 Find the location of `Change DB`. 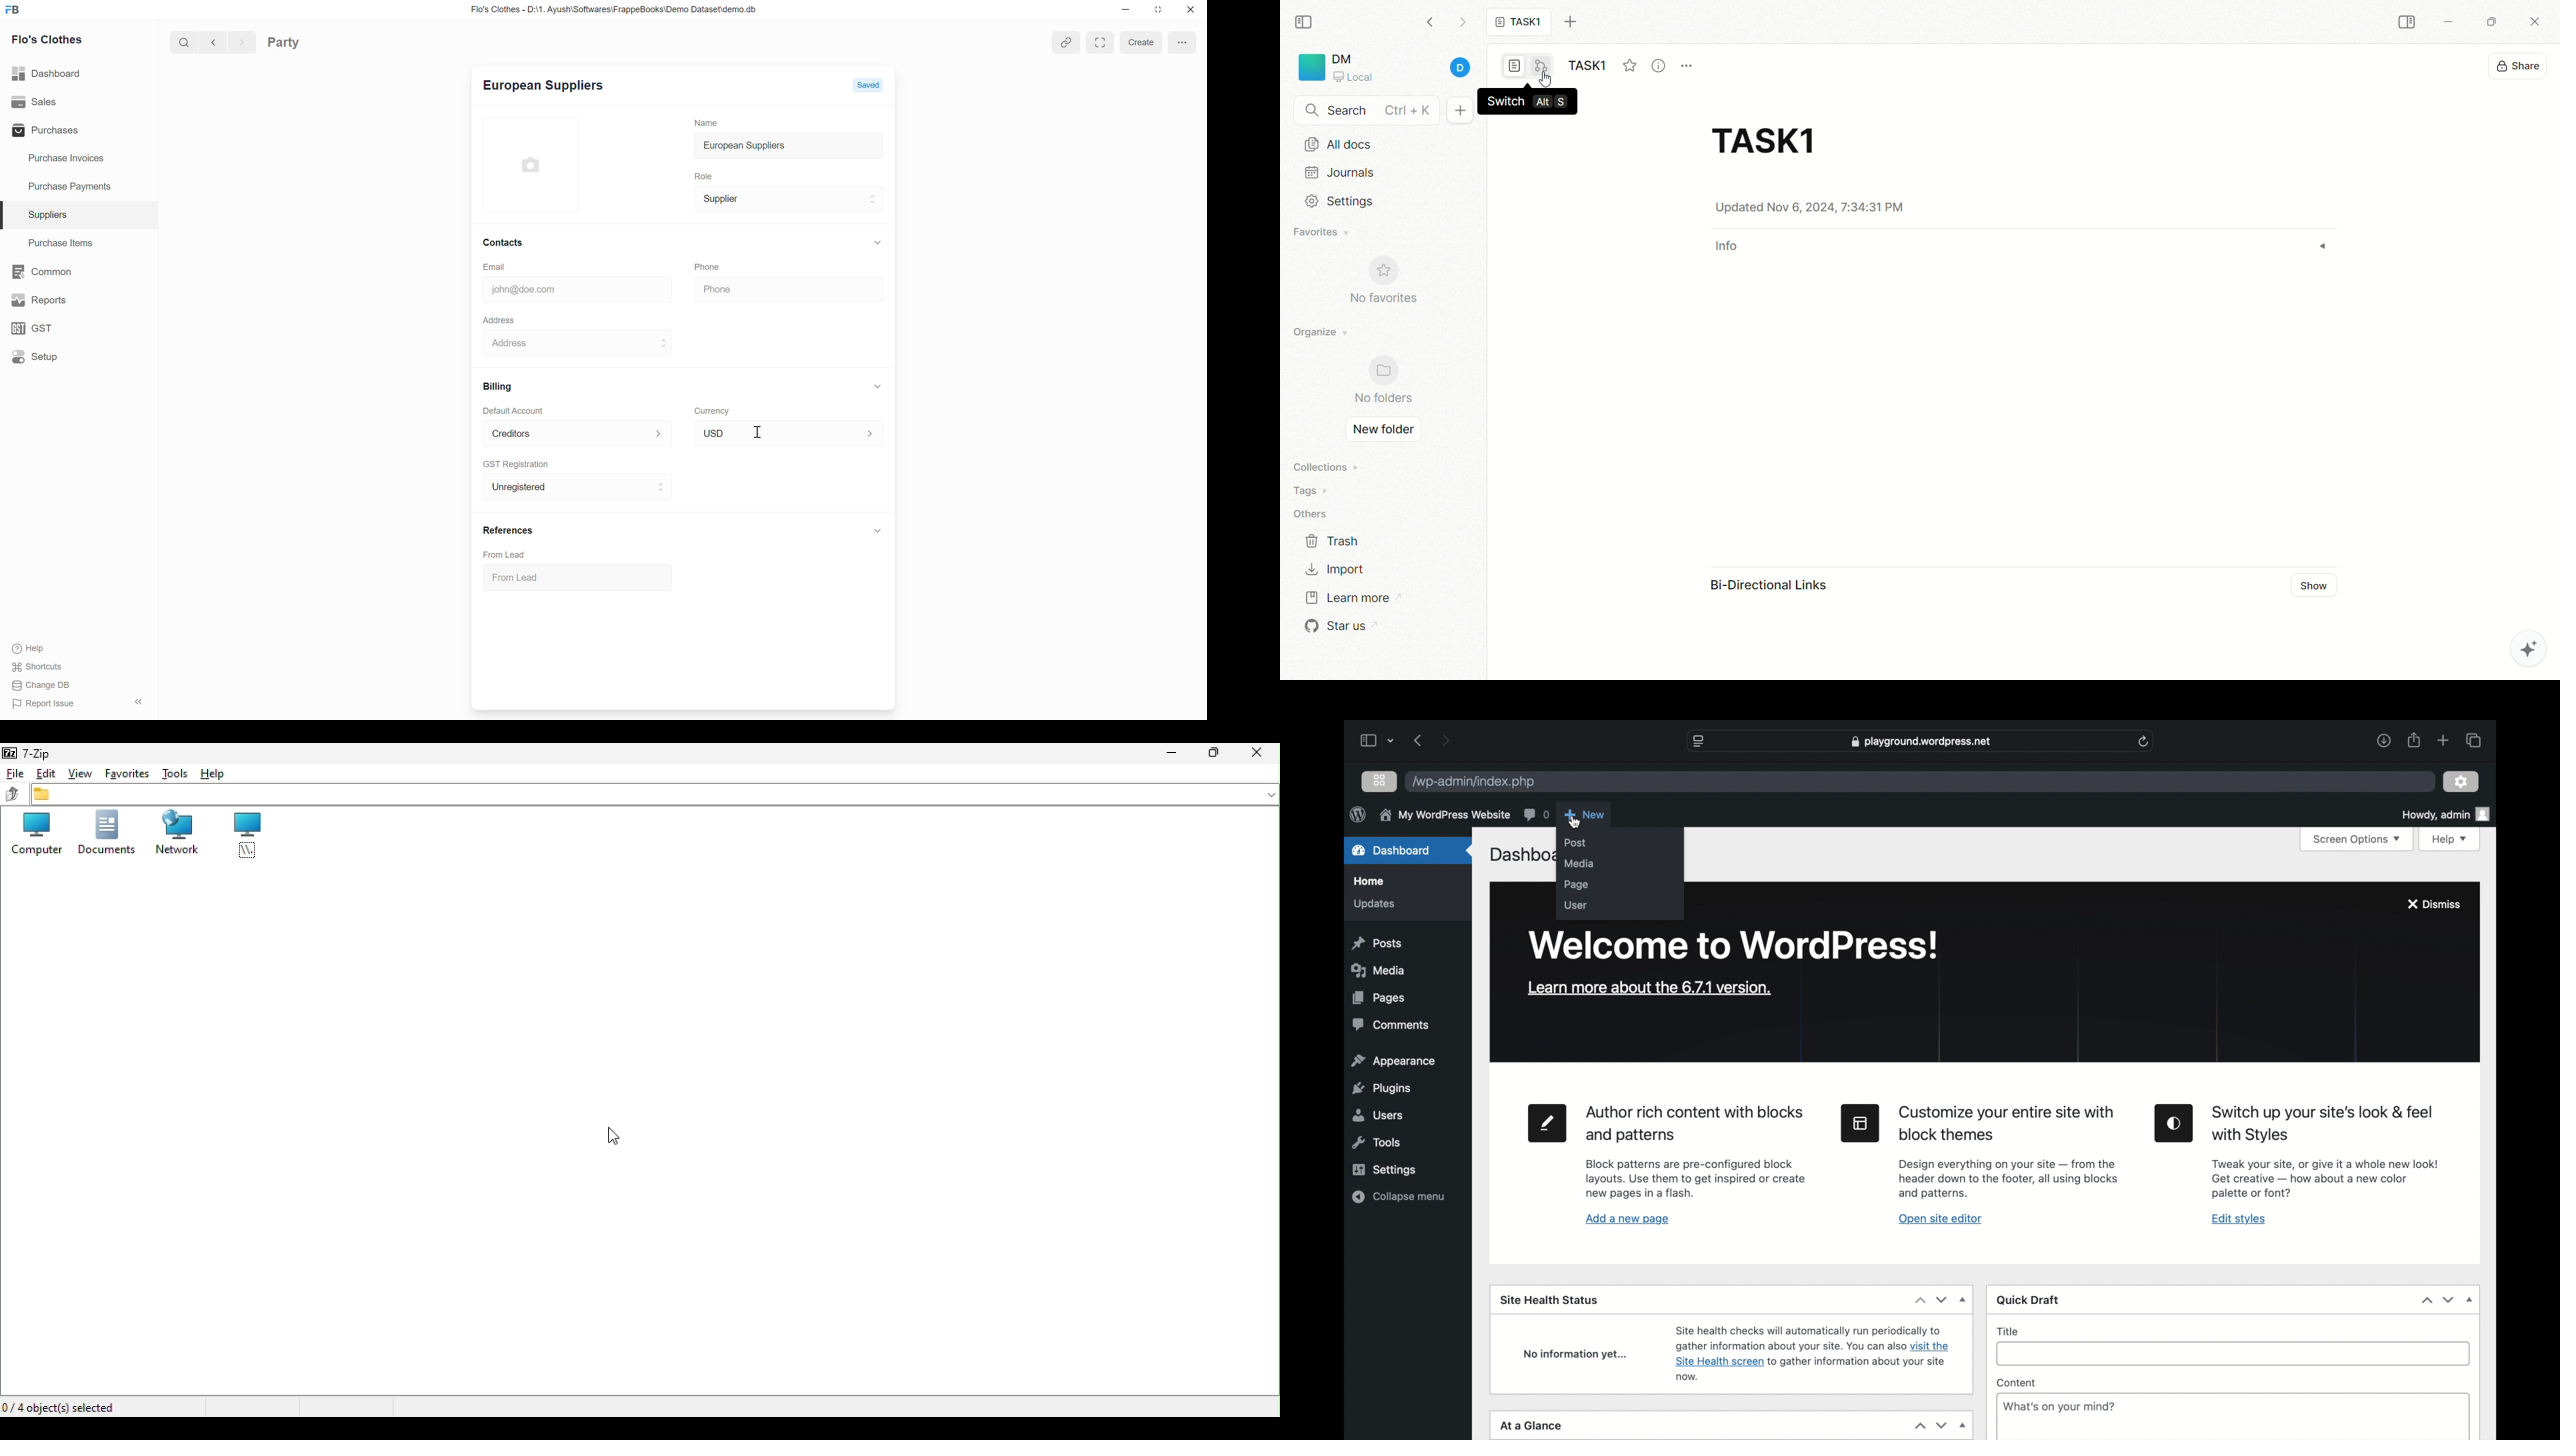

Change DB is located at coordinates (42, 685).